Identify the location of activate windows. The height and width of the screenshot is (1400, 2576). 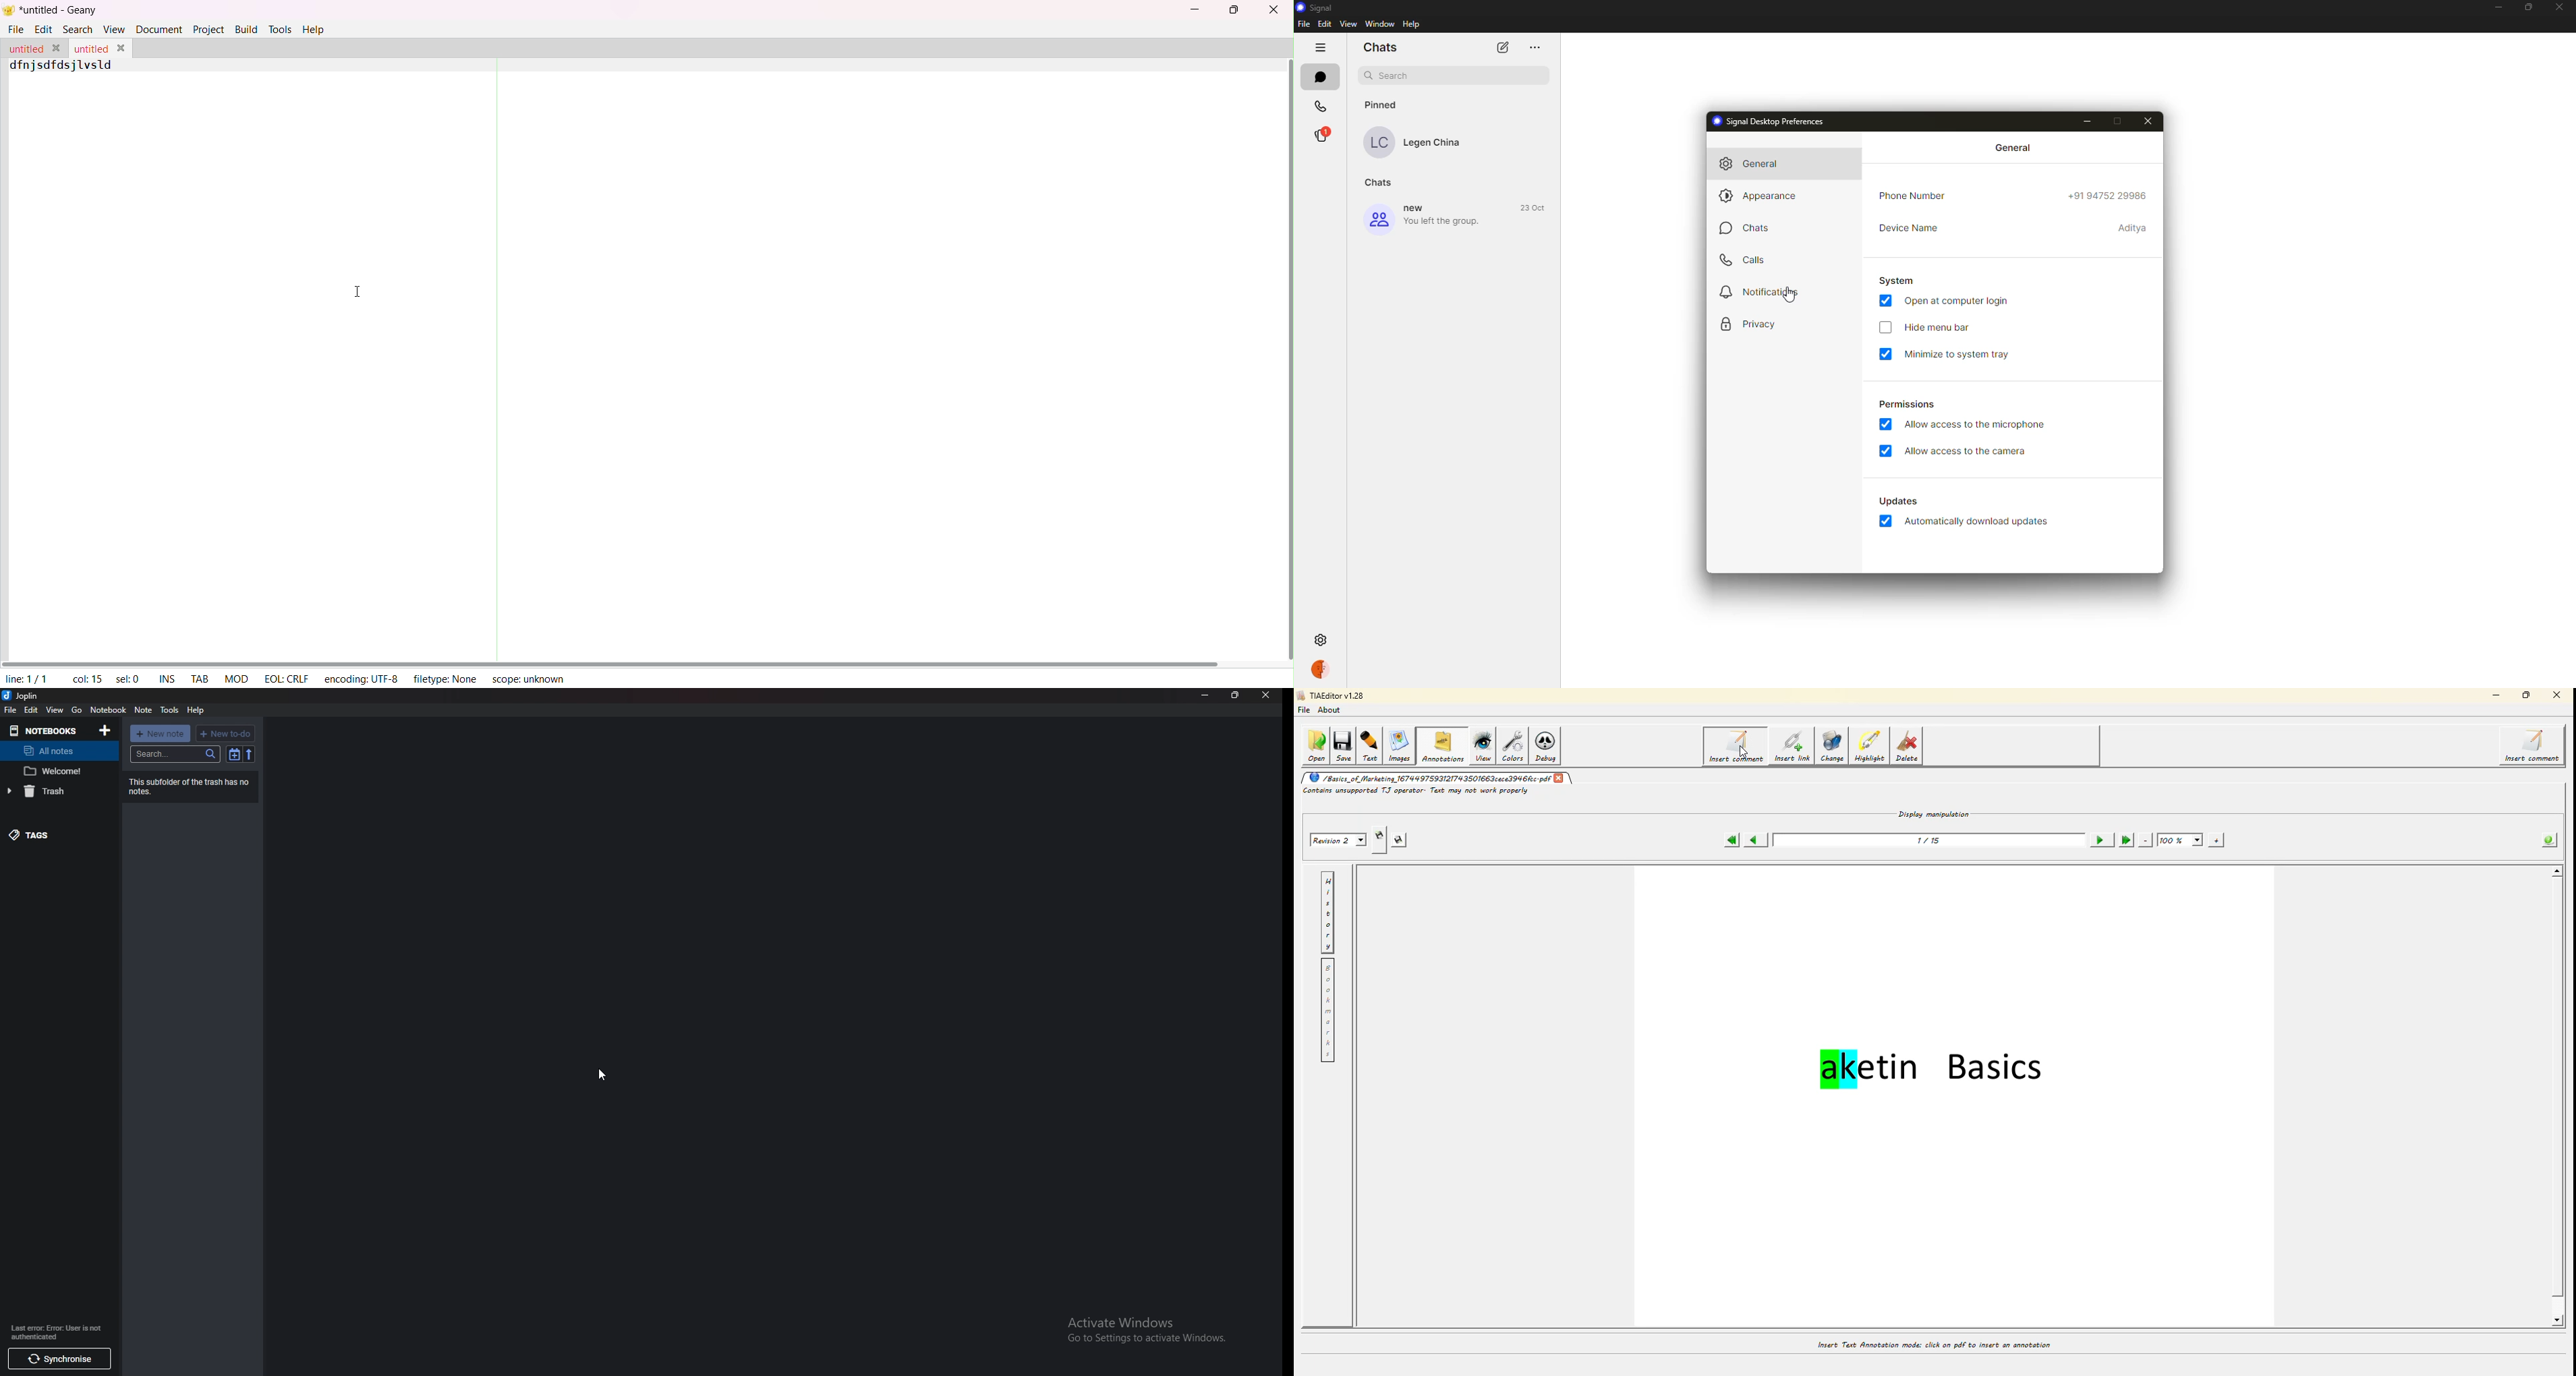
(1151, 1327).